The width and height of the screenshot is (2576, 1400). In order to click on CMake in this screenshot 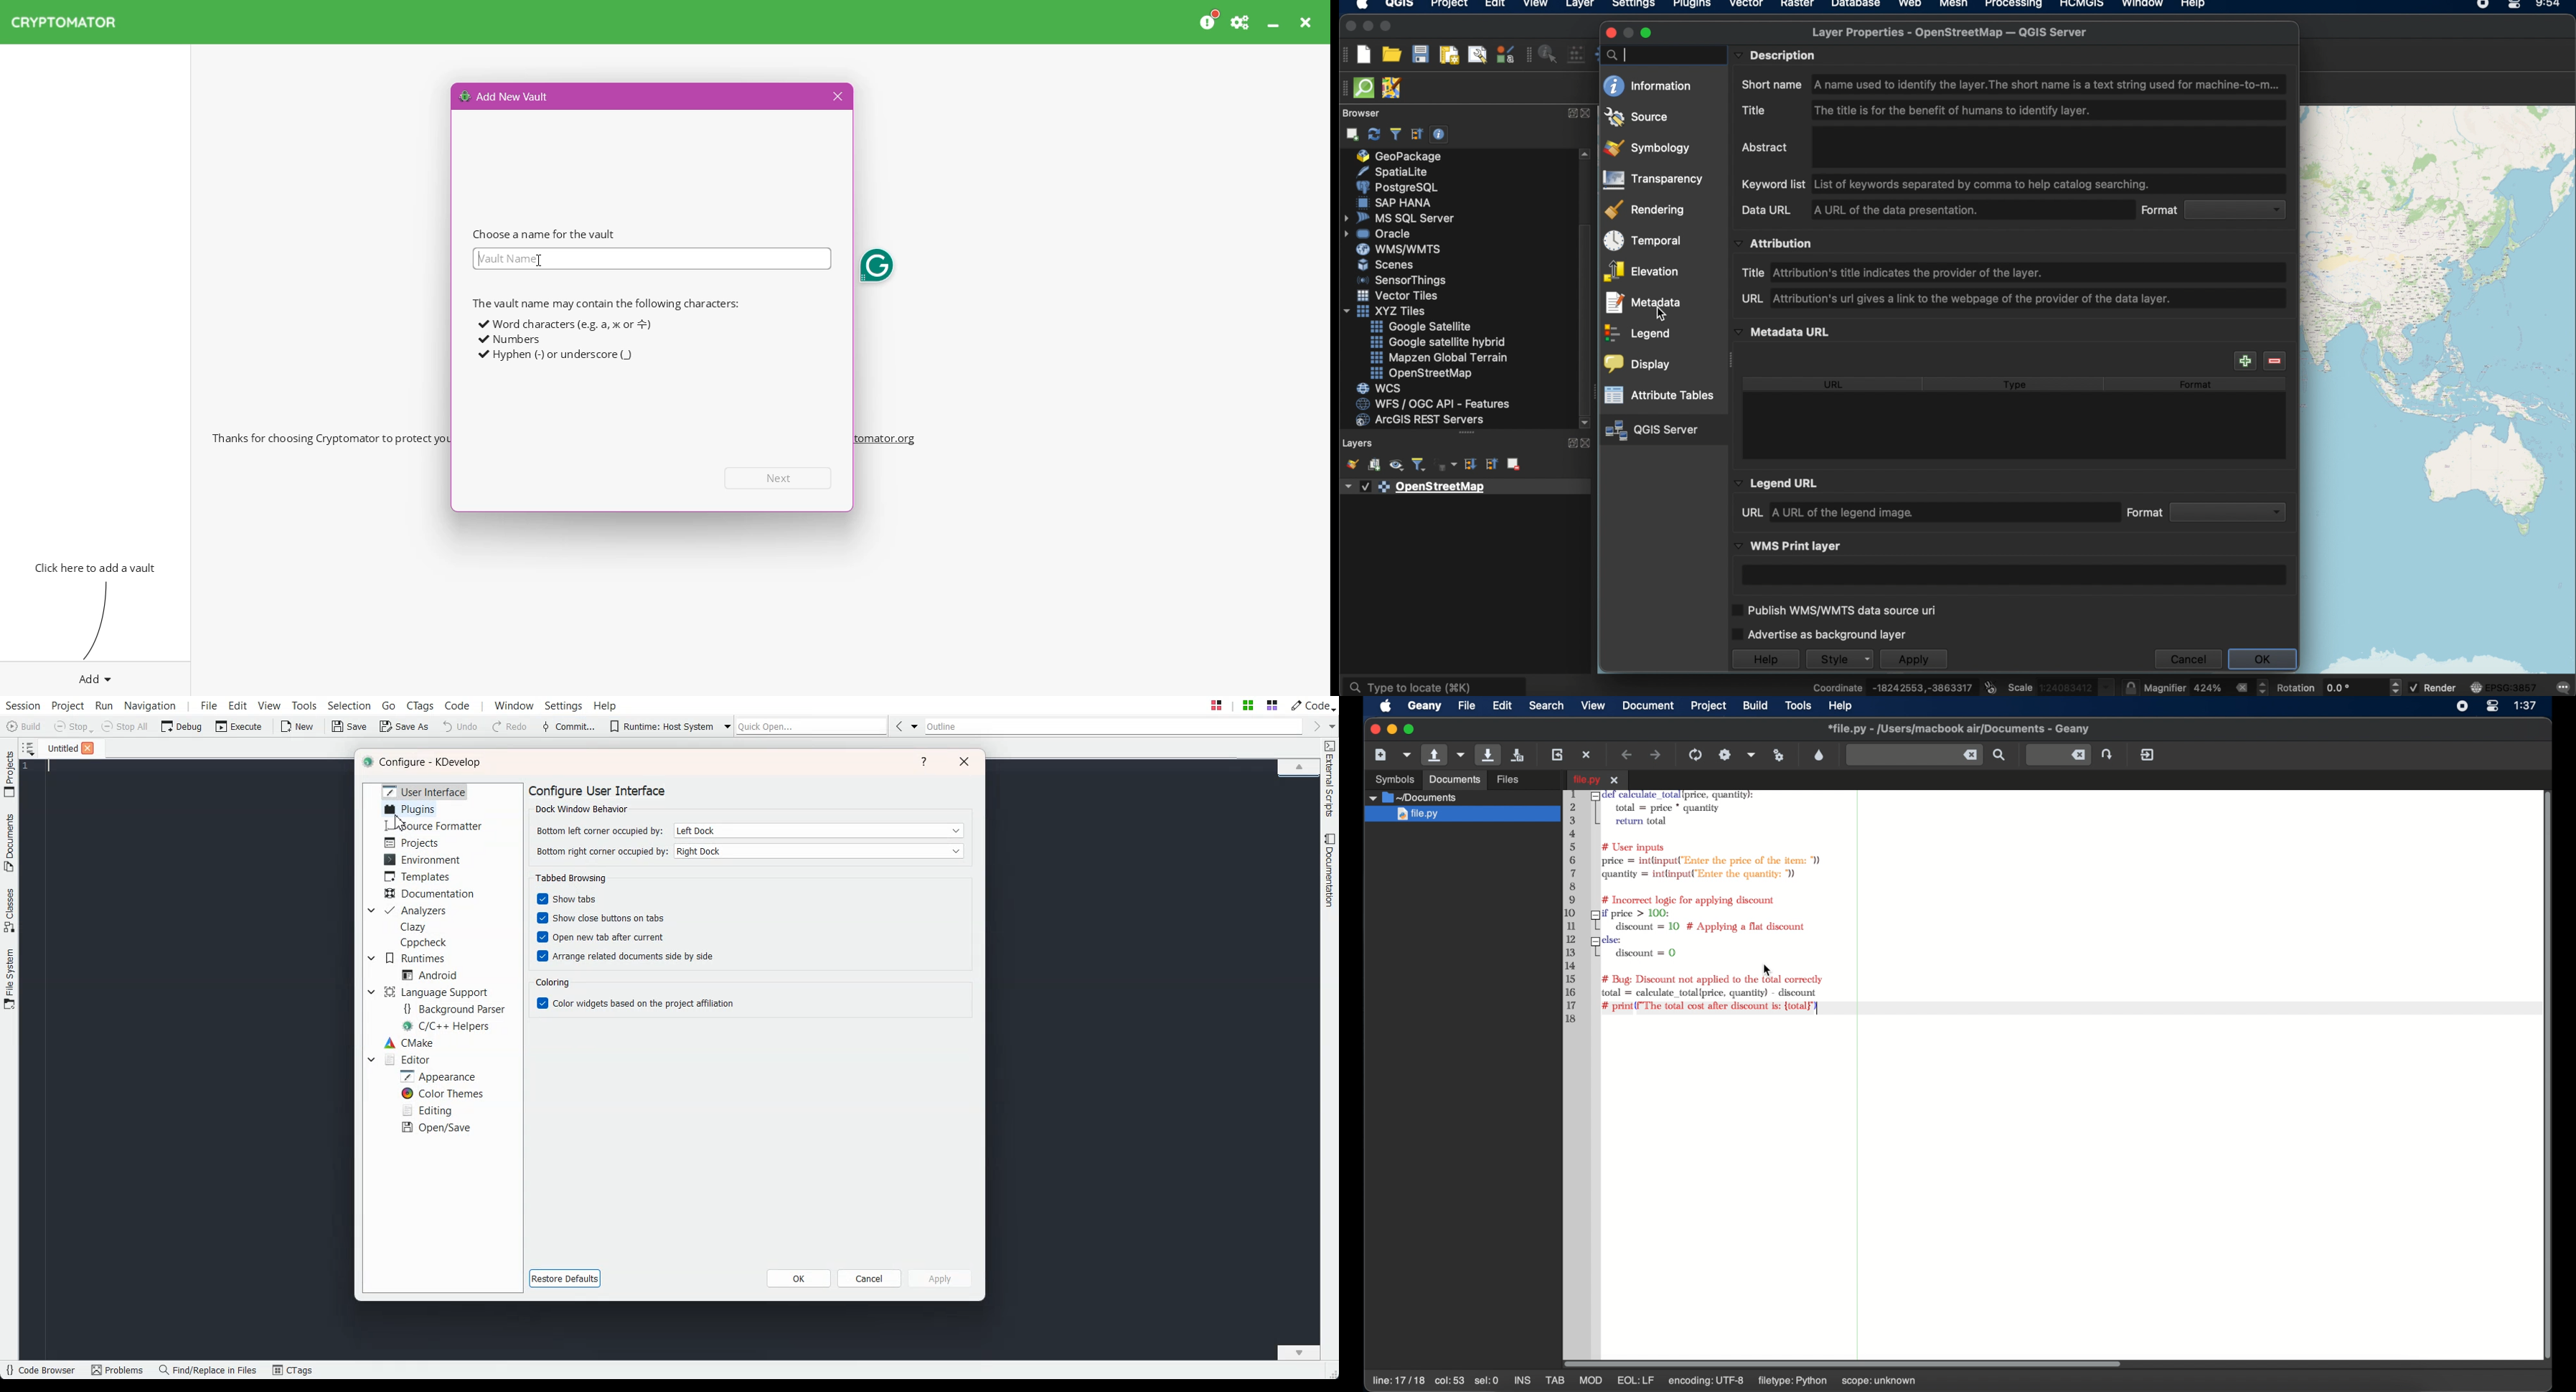, I will do `click(408, 1043)`.